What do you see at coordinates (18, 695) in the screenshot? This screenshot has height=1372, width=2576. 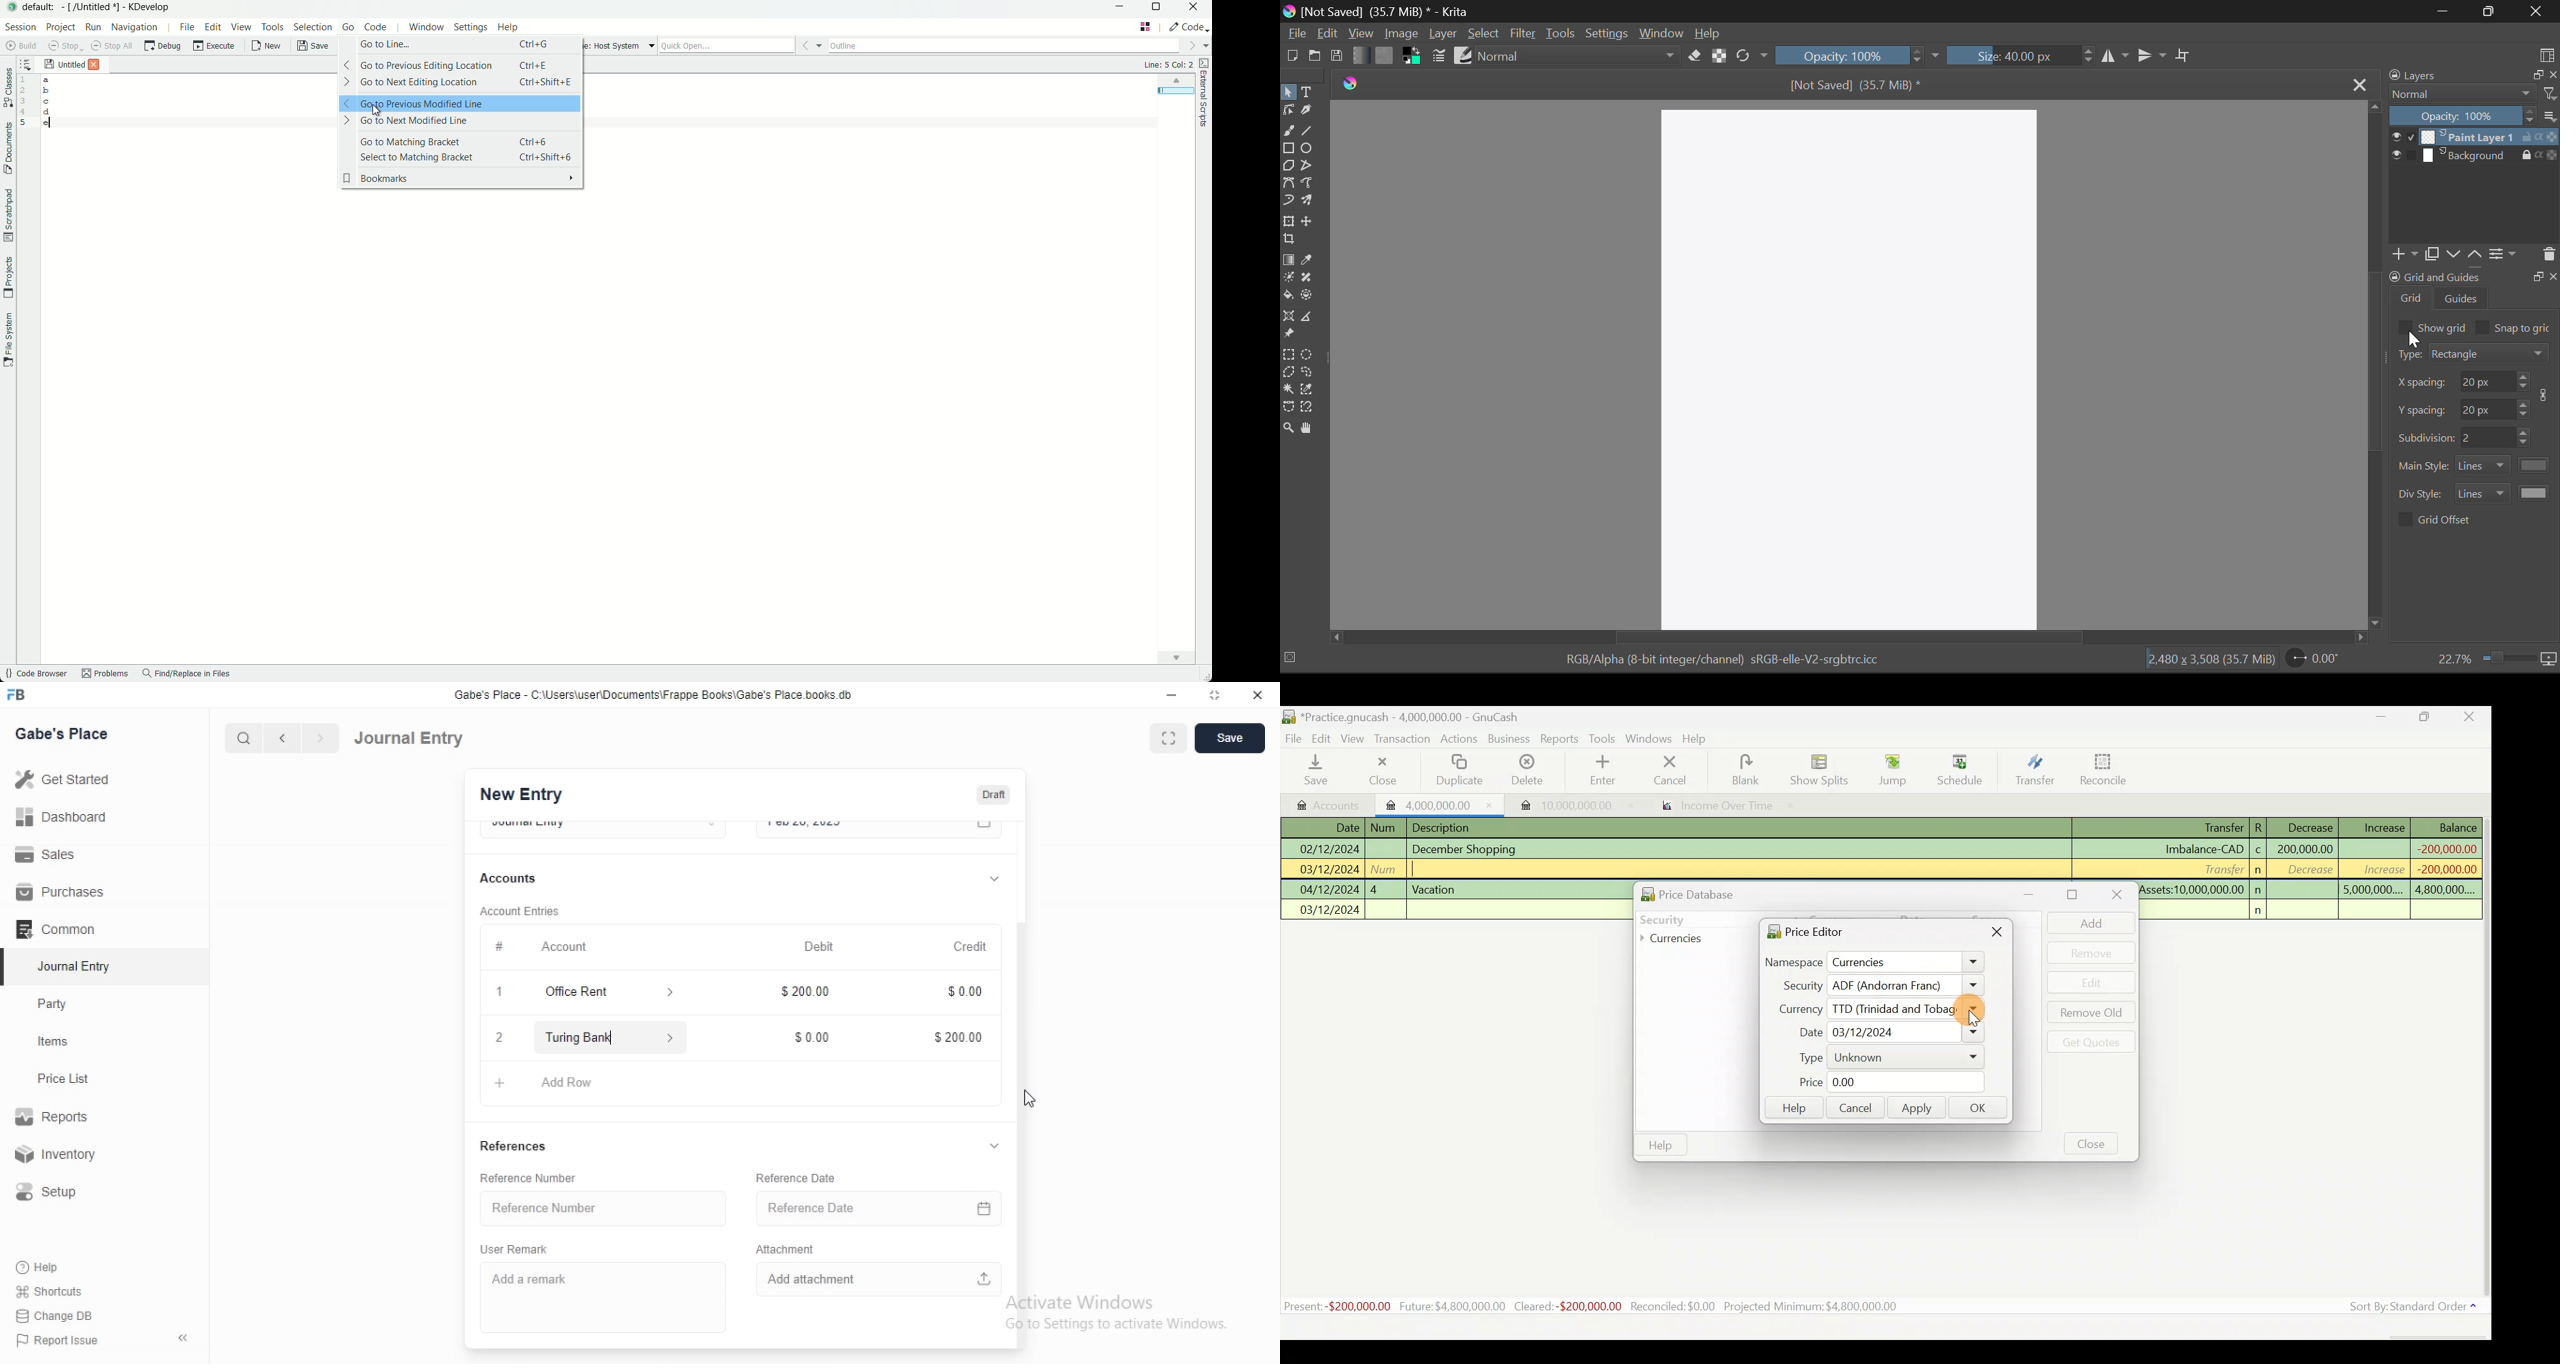 I see `FB logo` at bounding box center [18, 695].